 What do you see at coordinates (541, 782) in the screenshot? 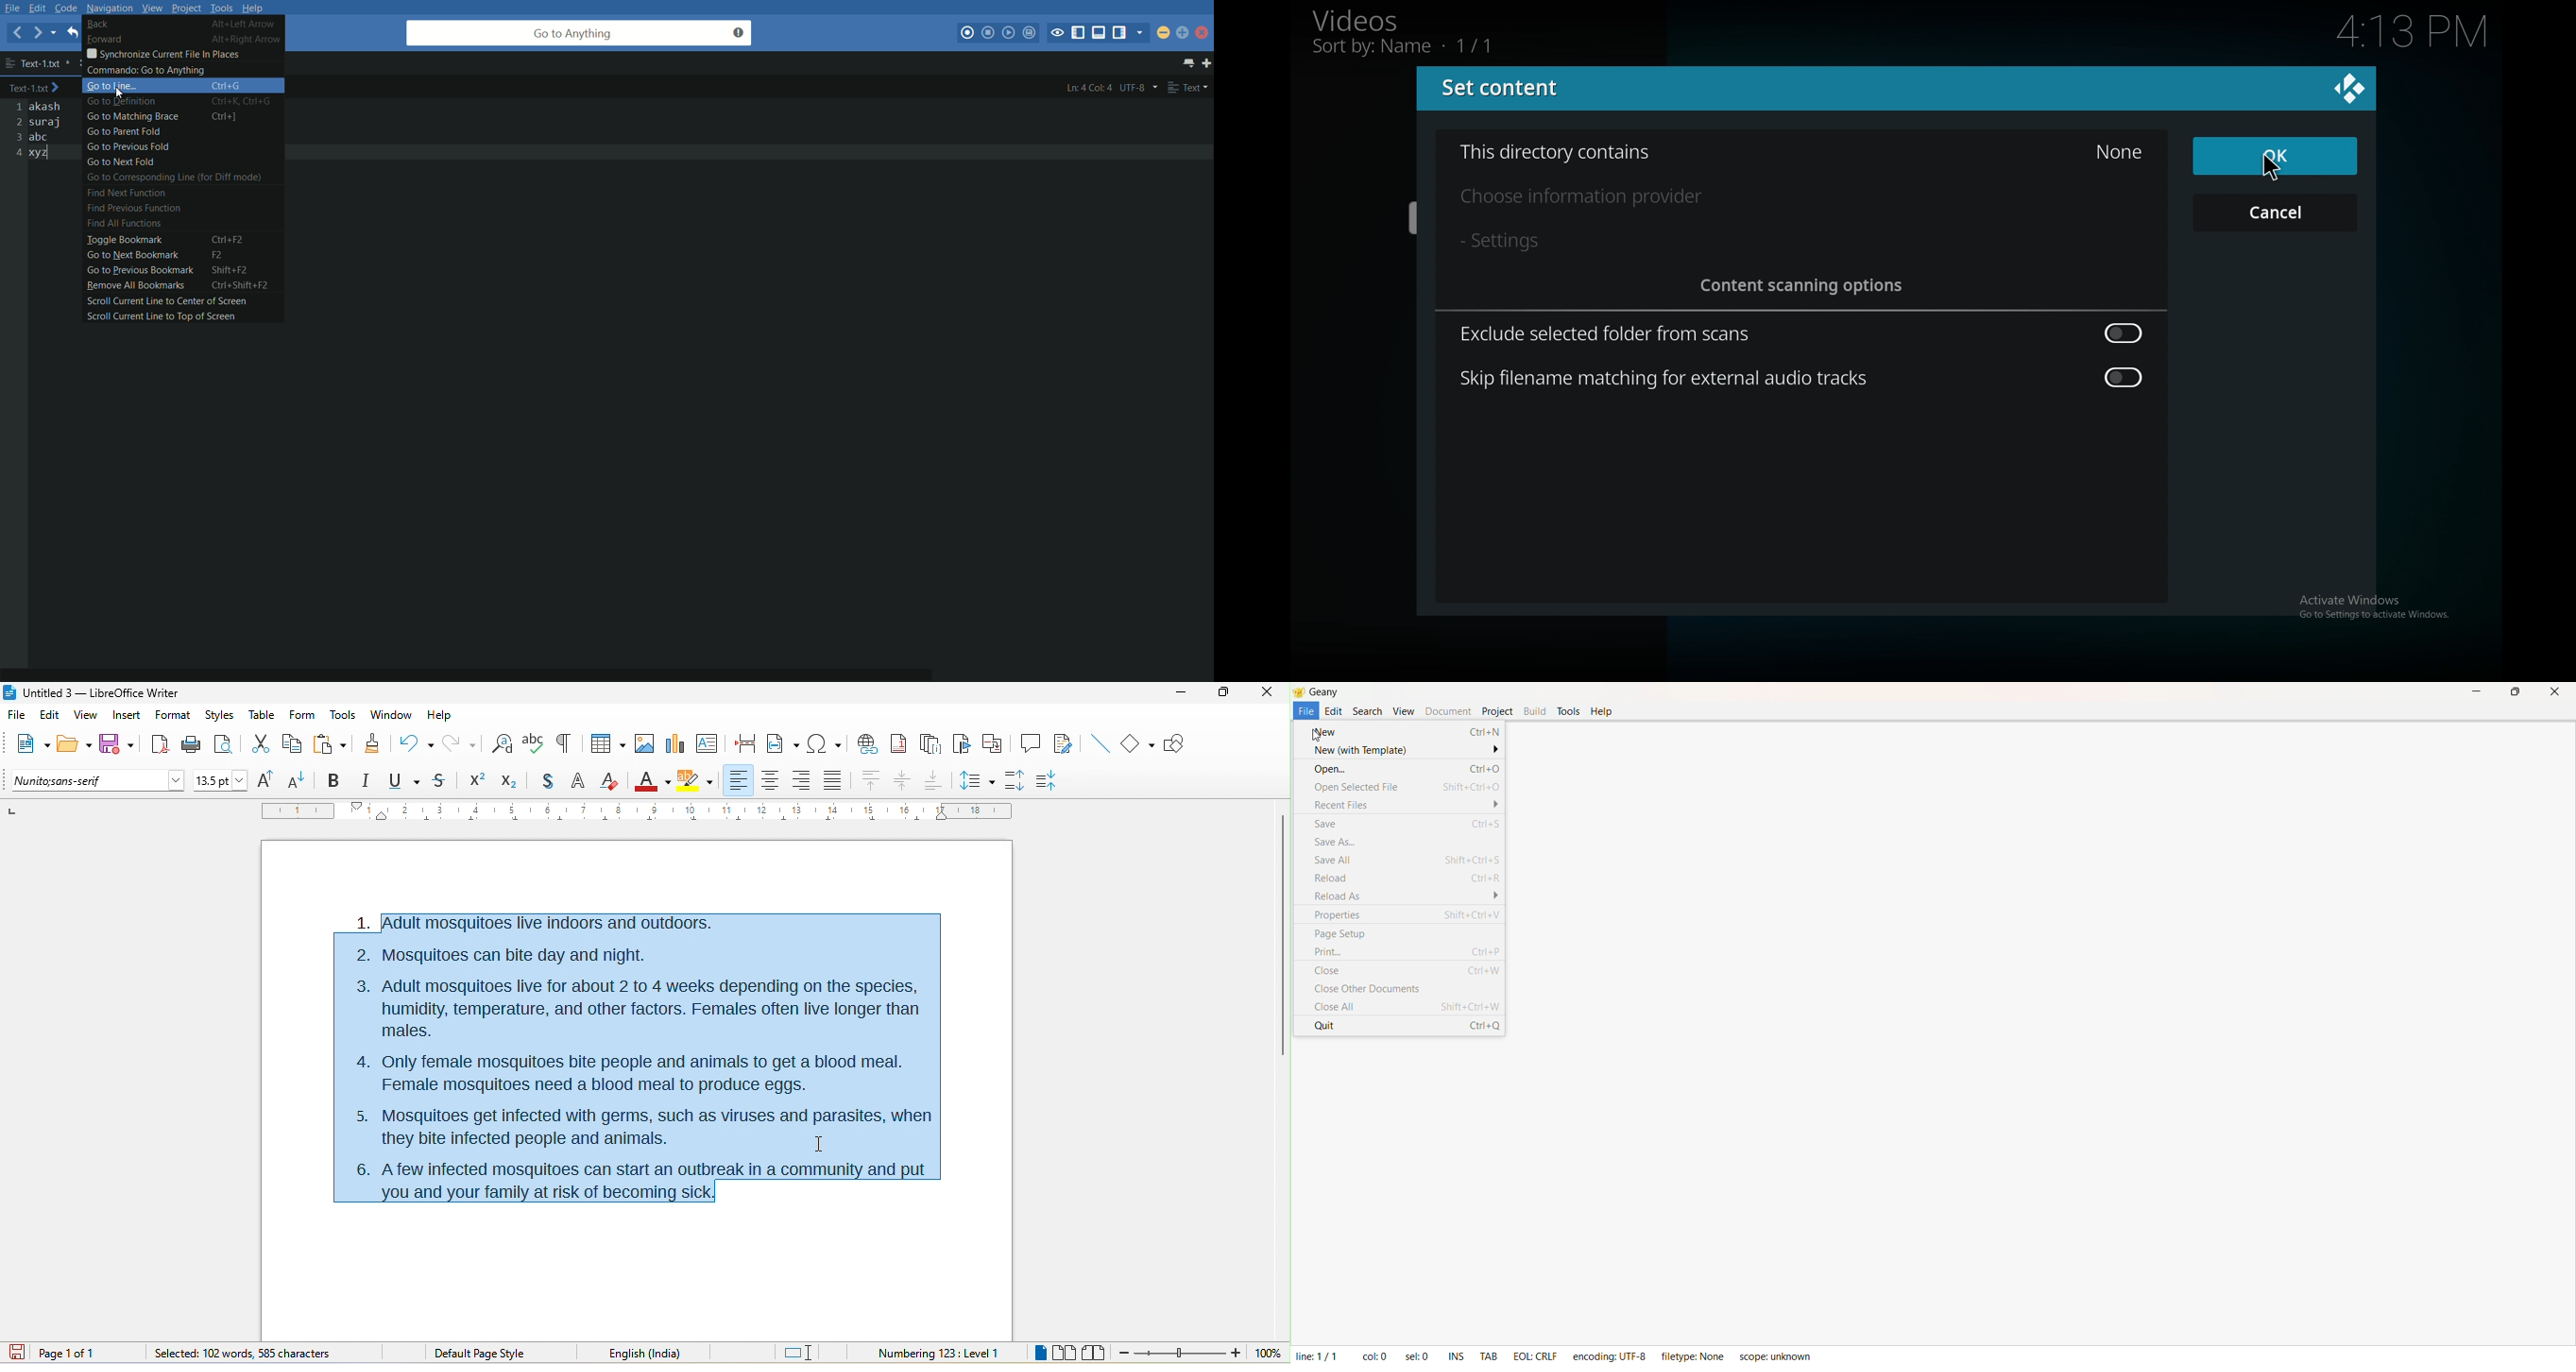
I see `shadow` at bounding box center [541, 782].